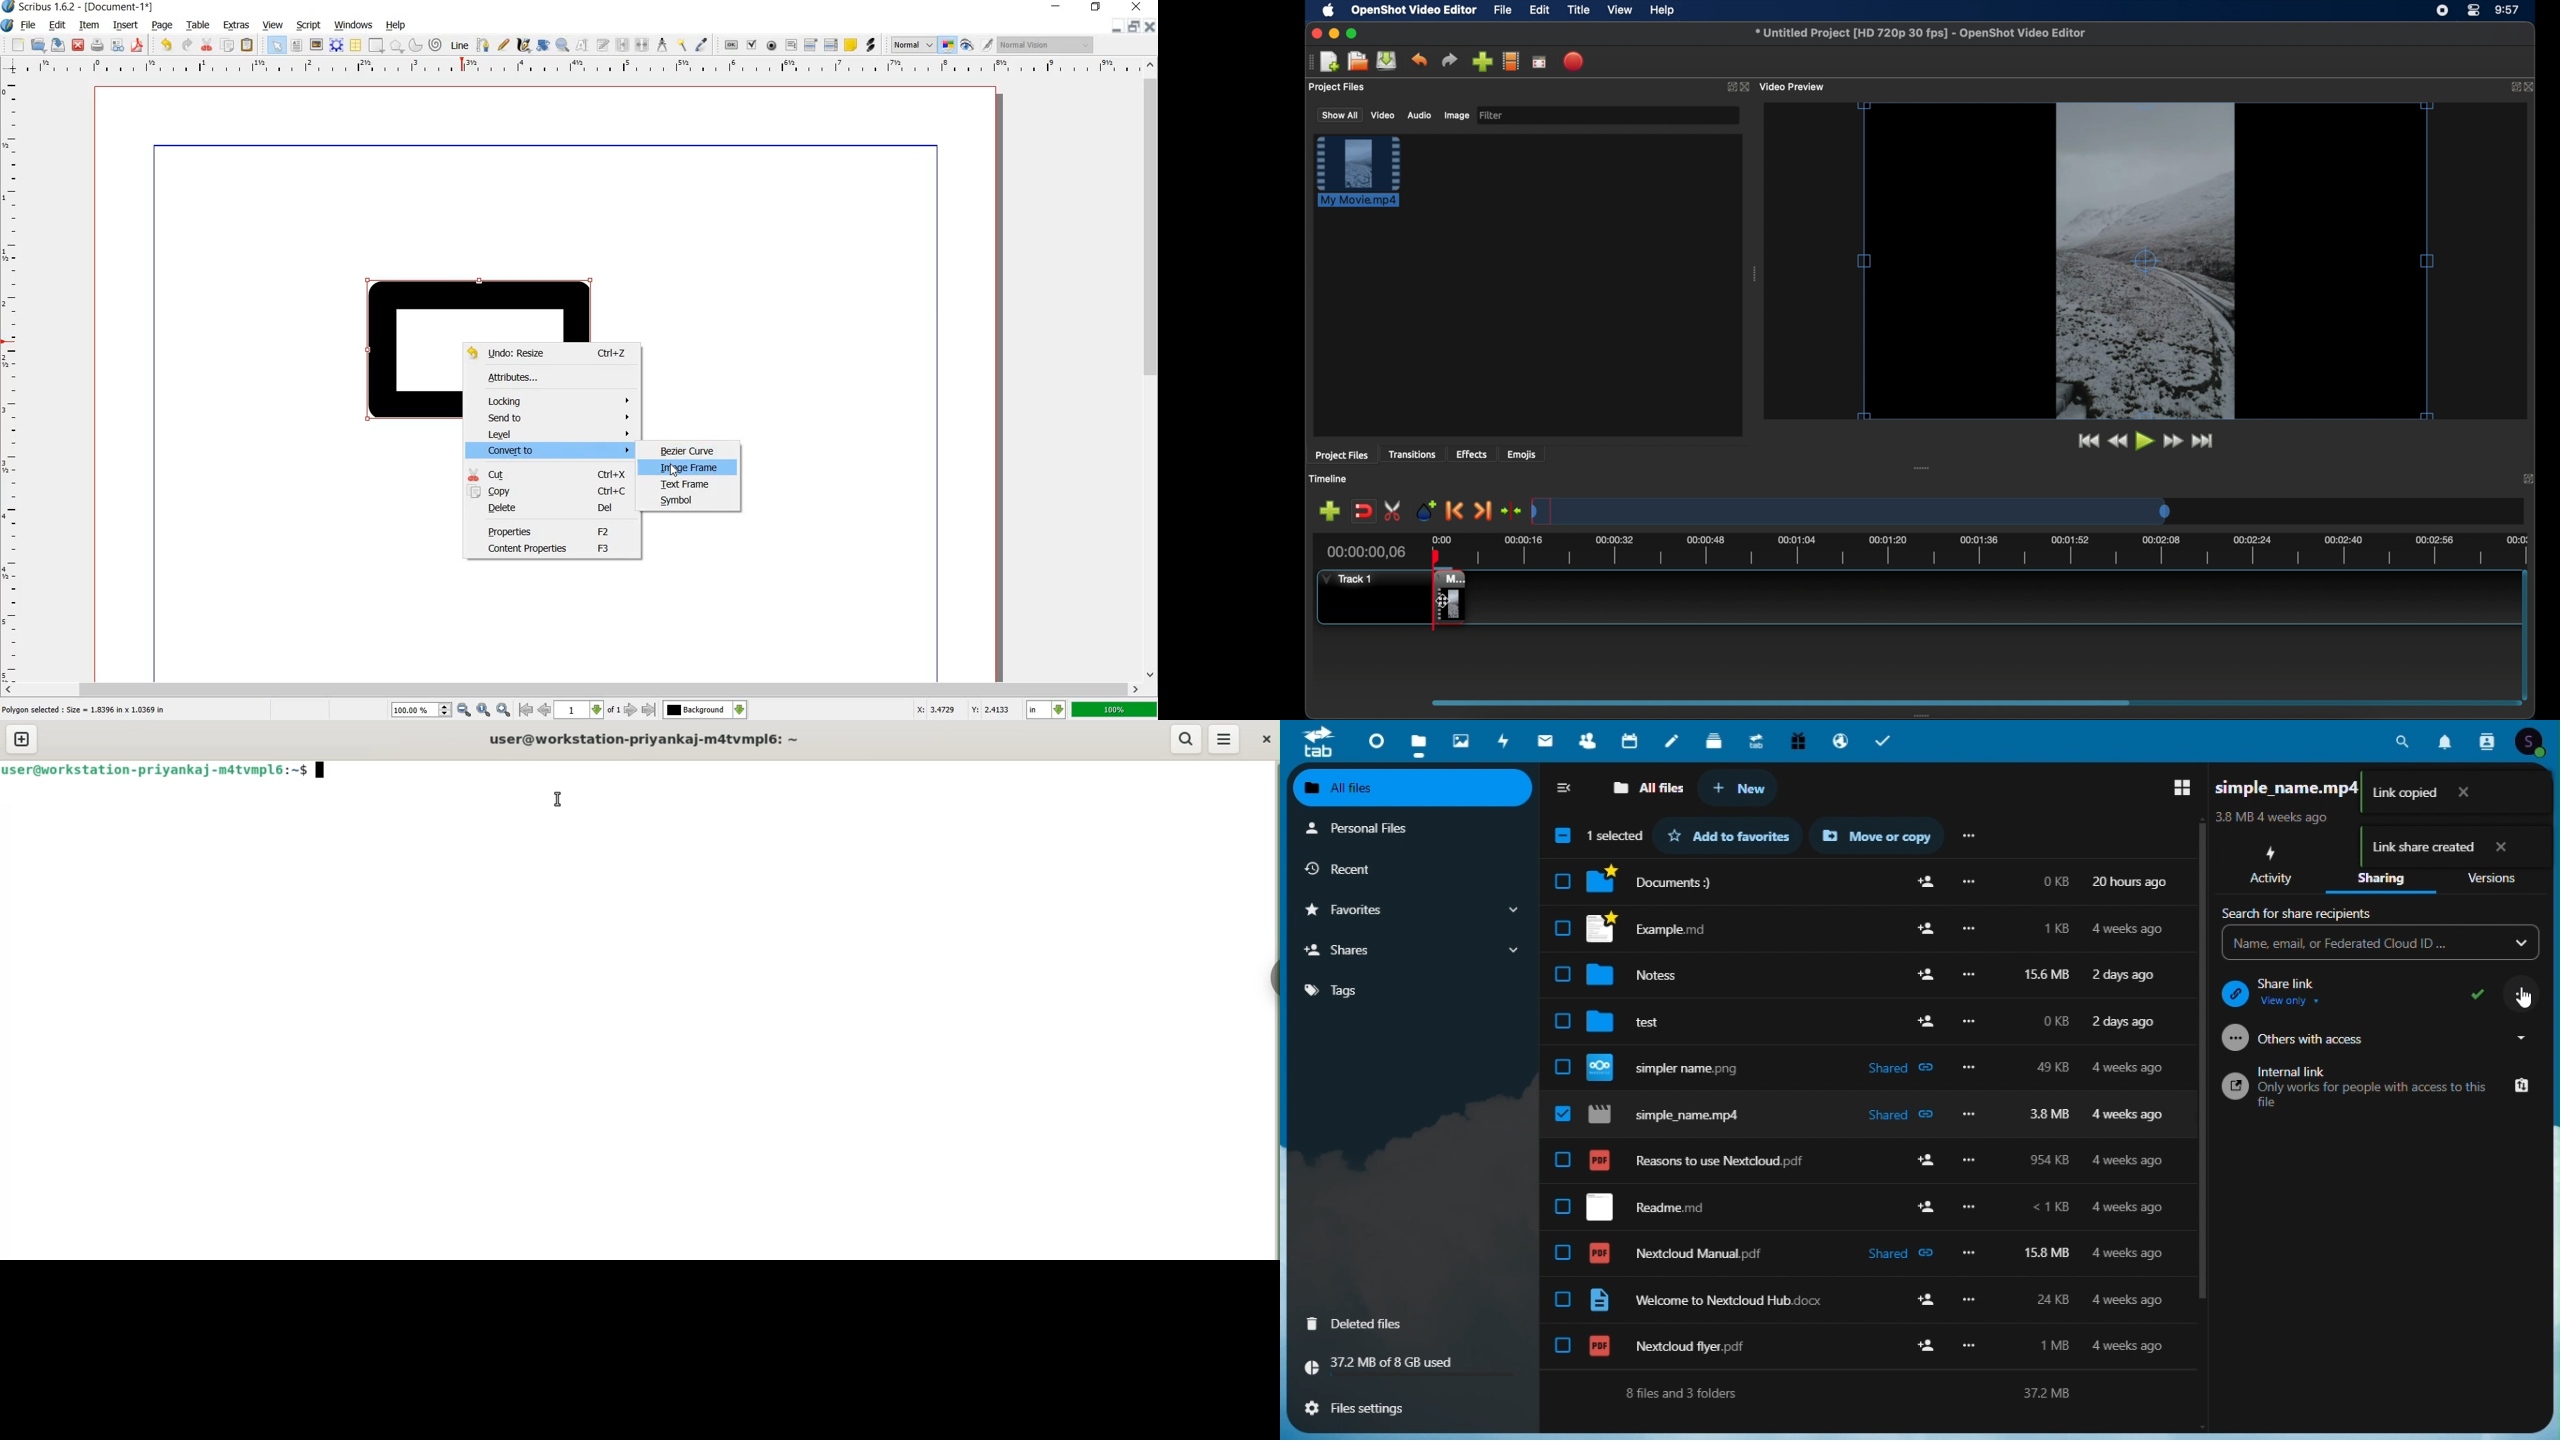 This screenshot has width=2576, height=1456. I want to click on Upgrade, so click(1756, 740).